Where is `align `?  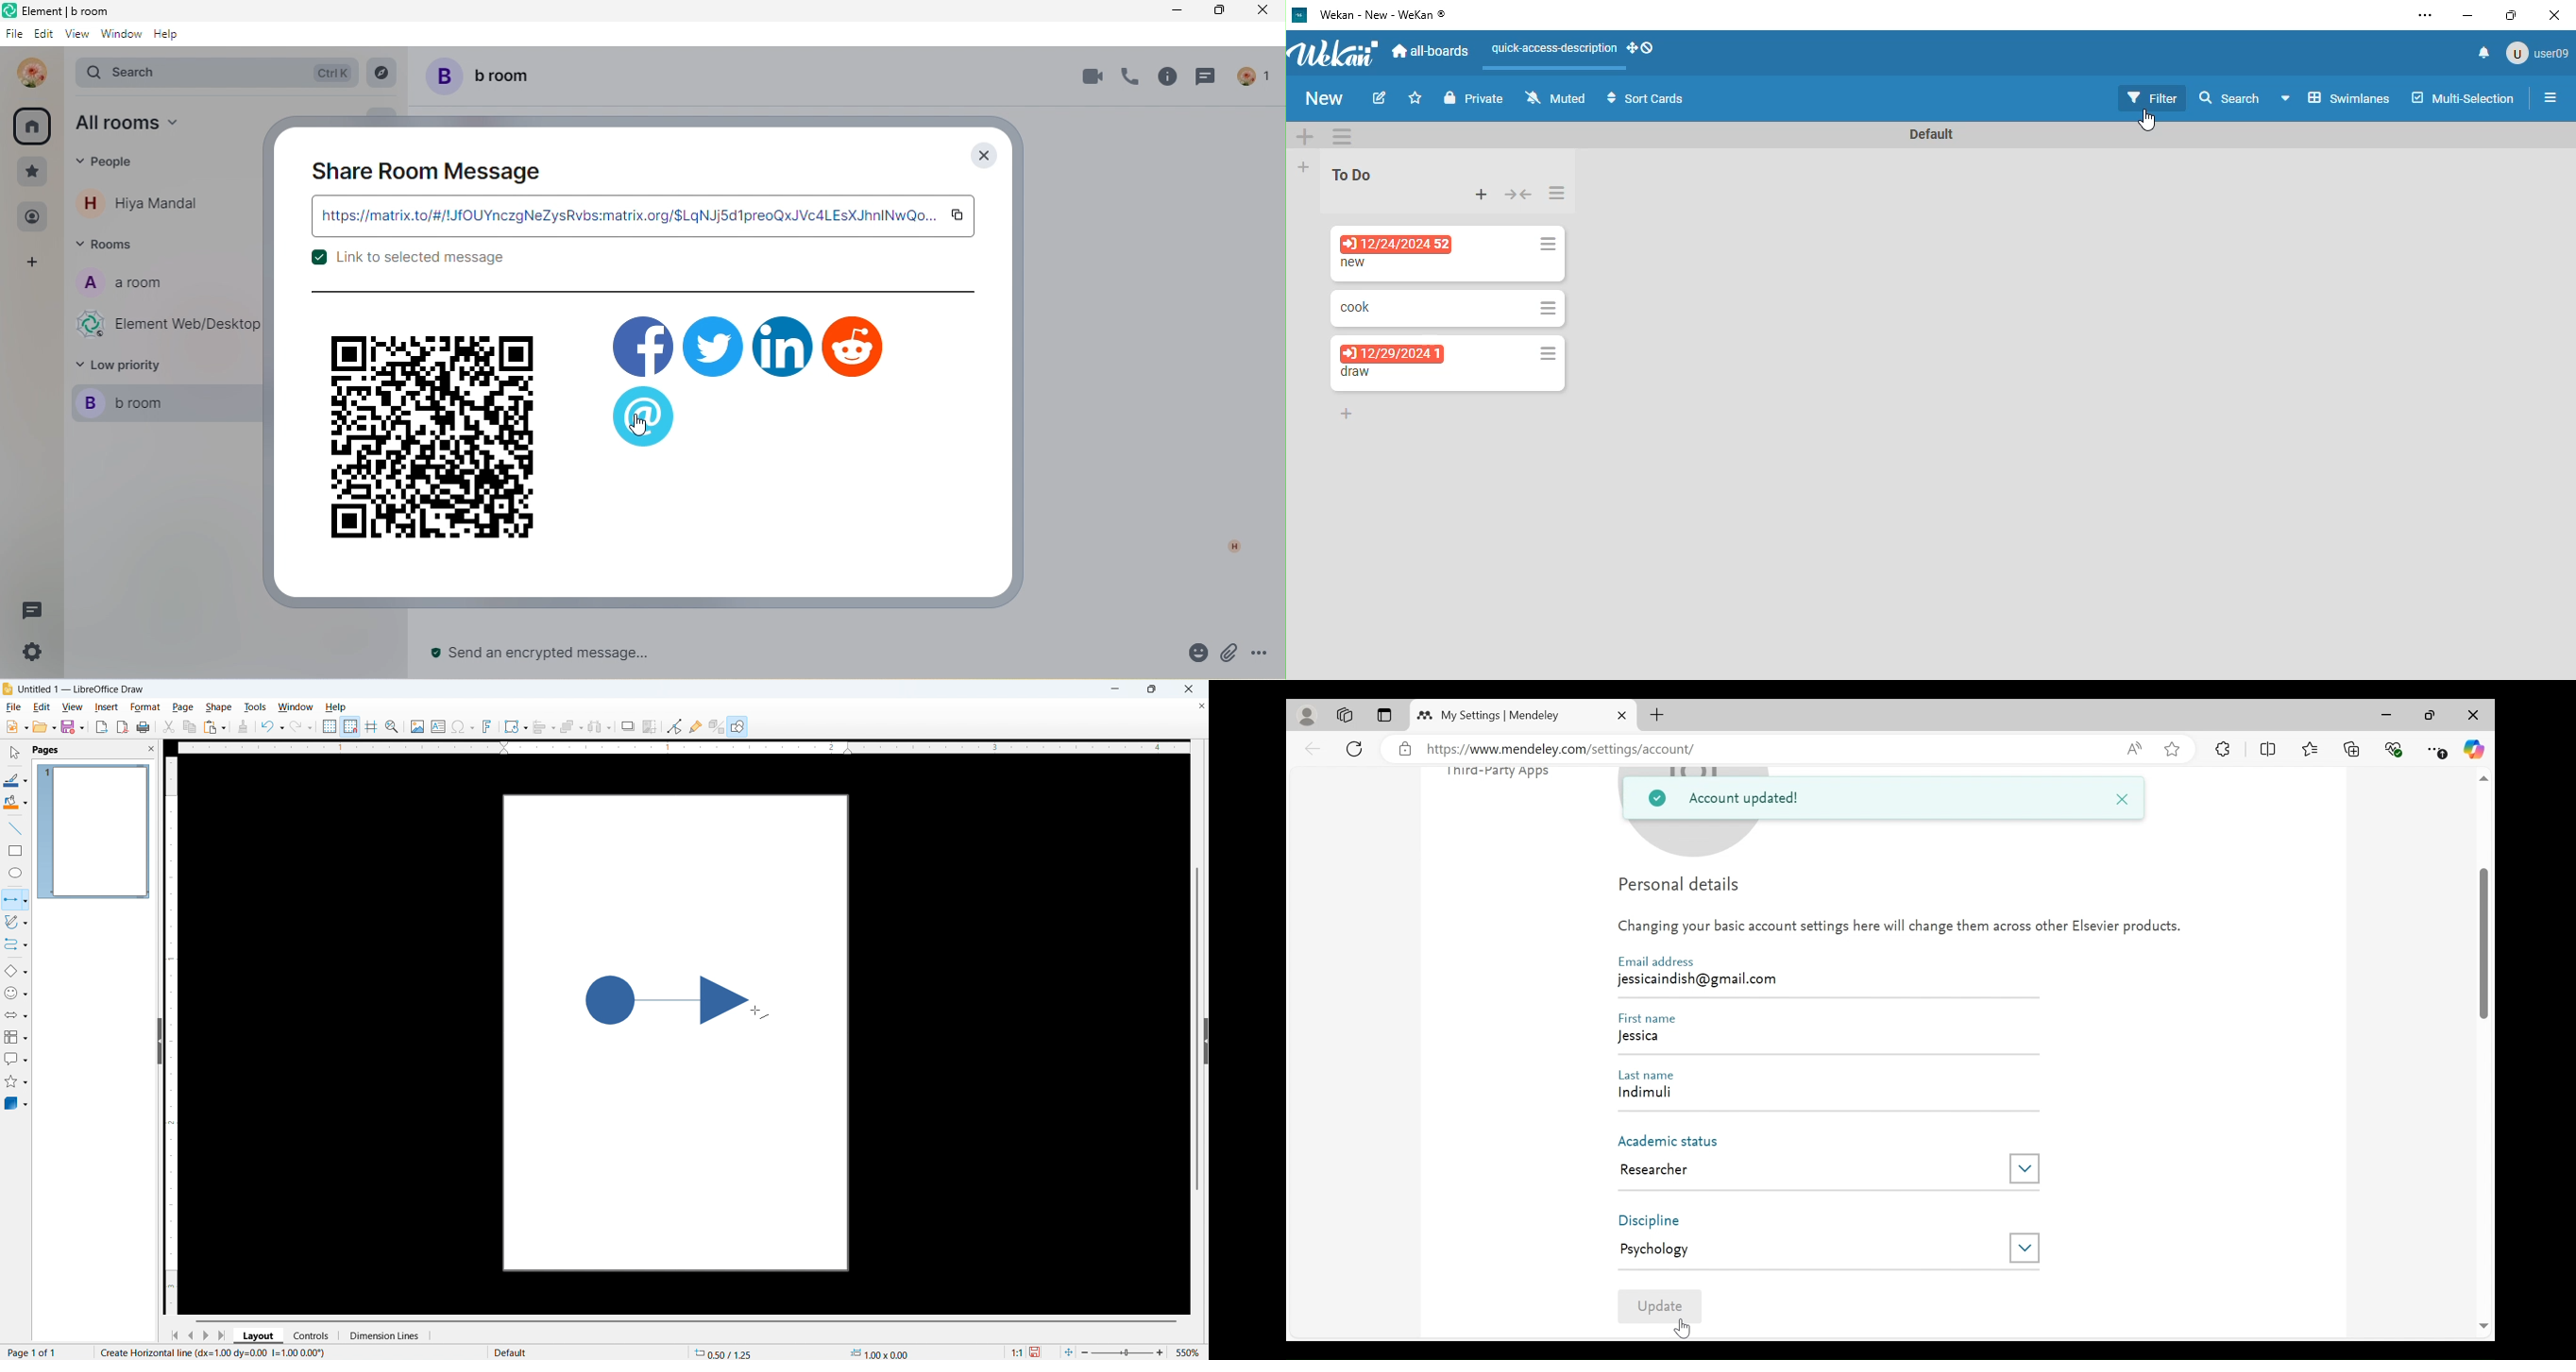 align  is located at coordinates (545, 727).